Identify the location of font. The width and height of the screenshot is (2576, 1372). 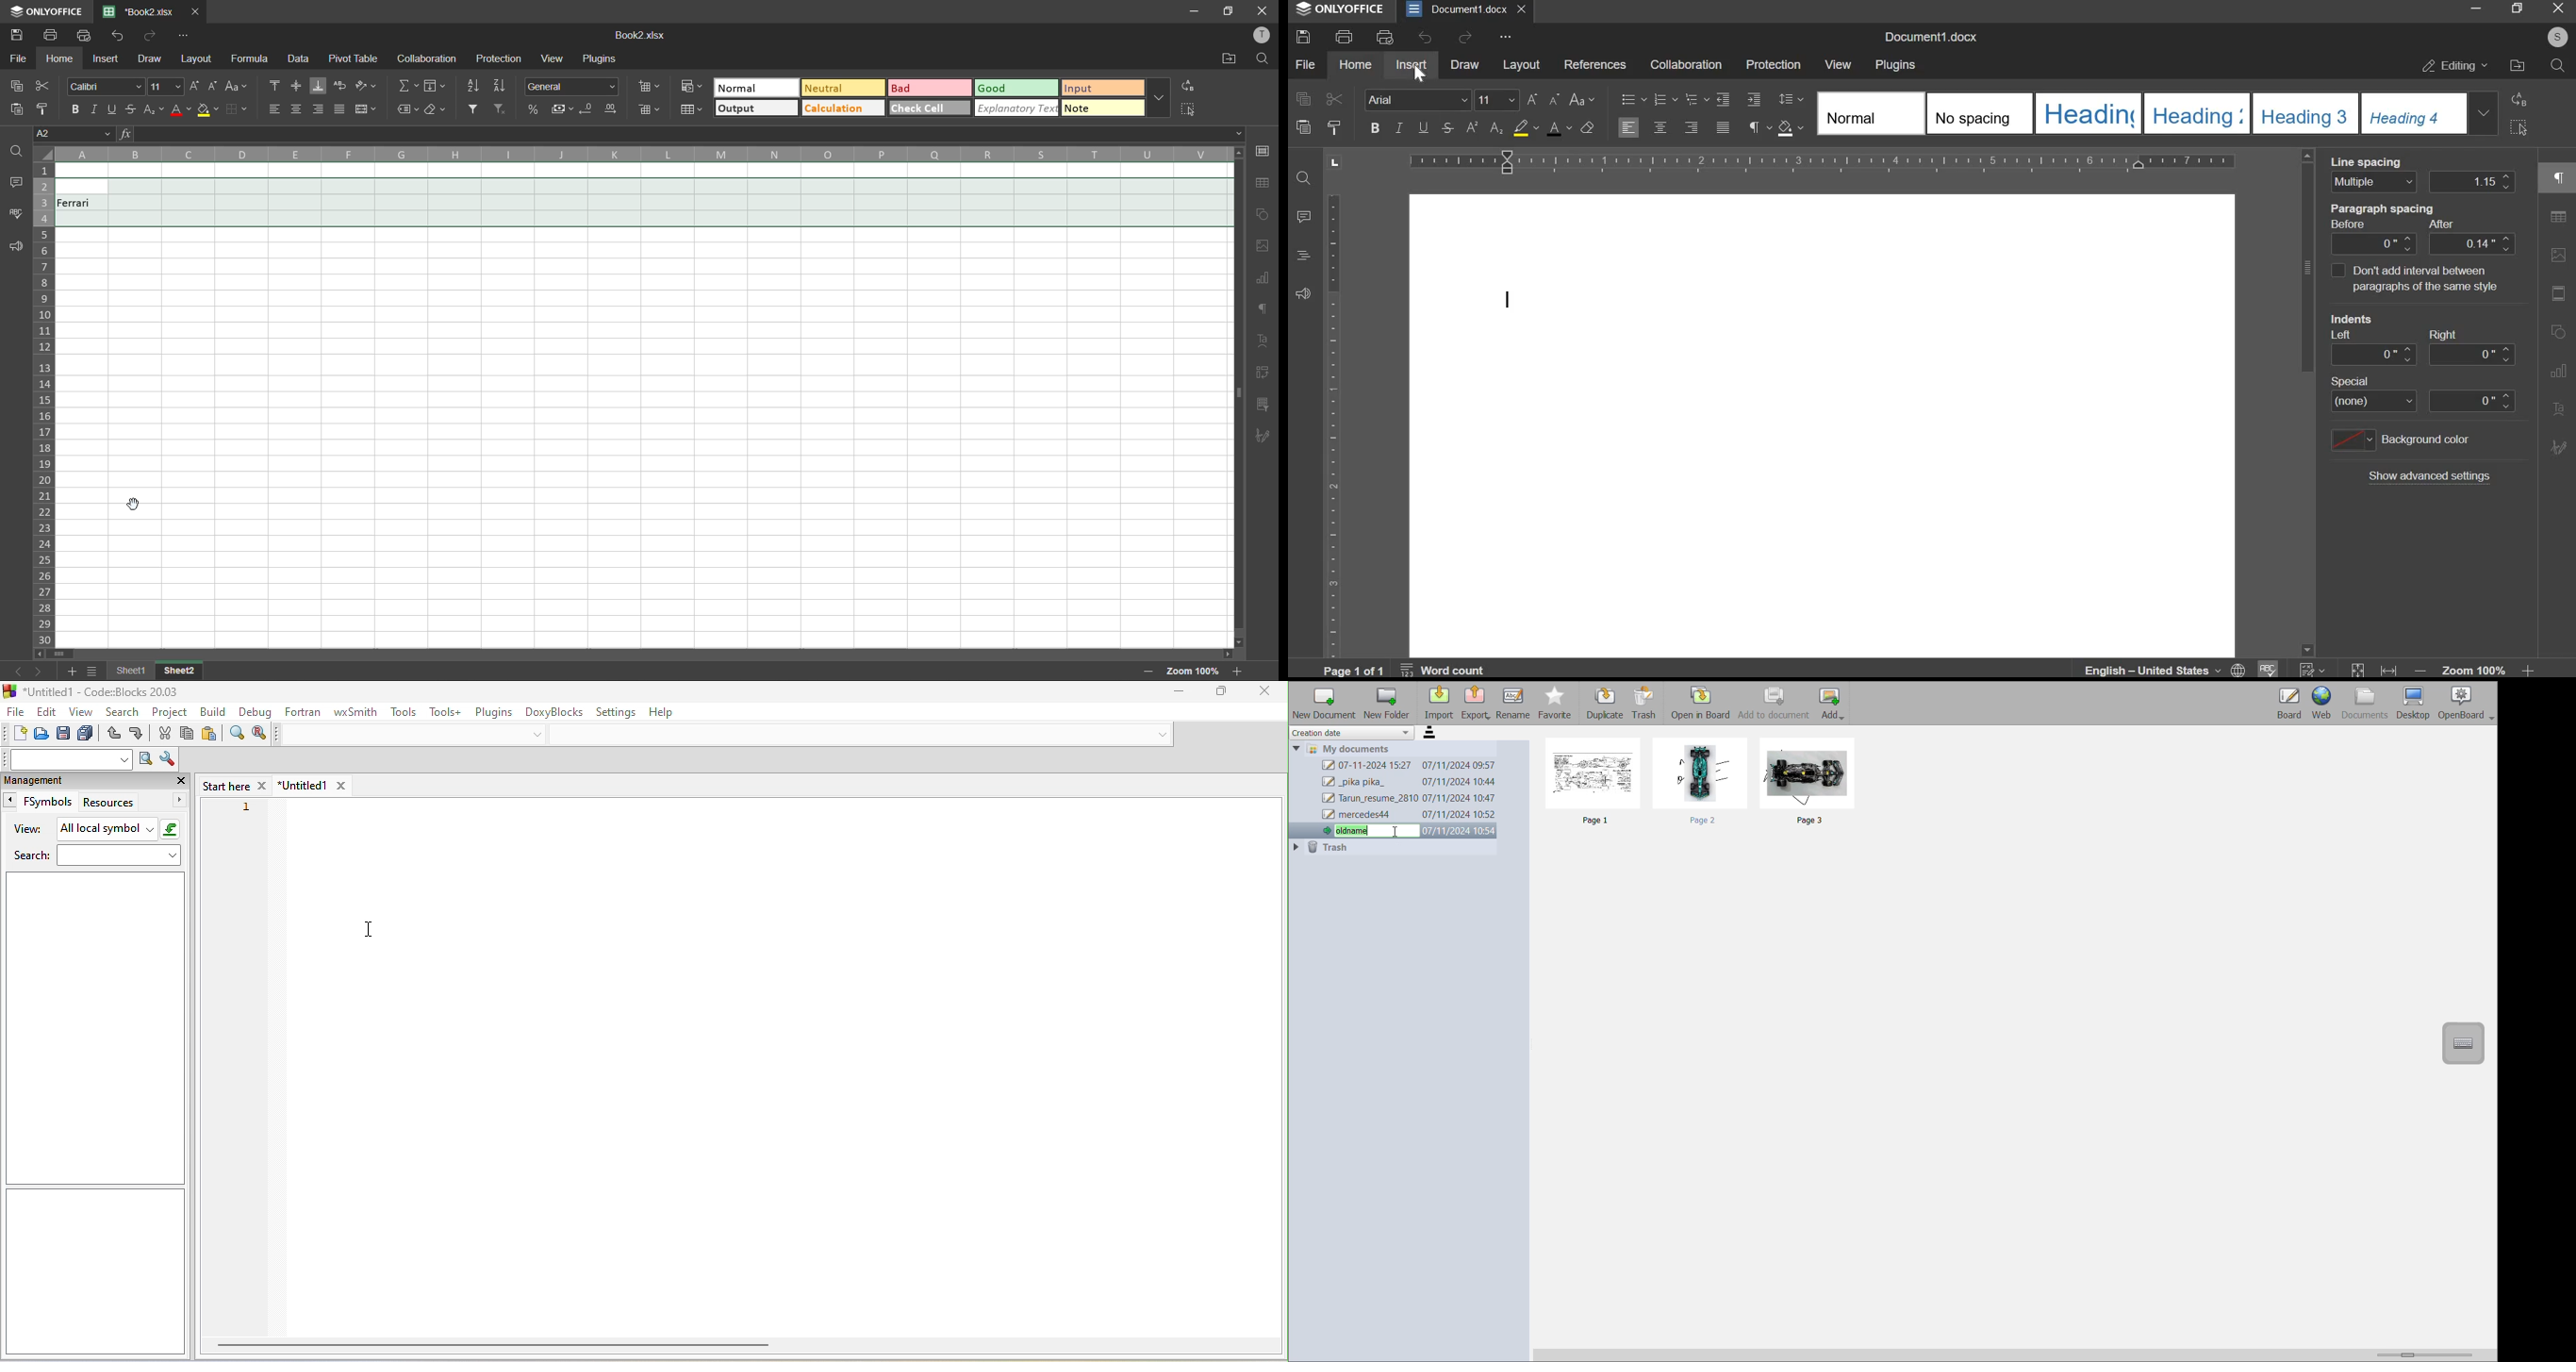
(1416, 98).